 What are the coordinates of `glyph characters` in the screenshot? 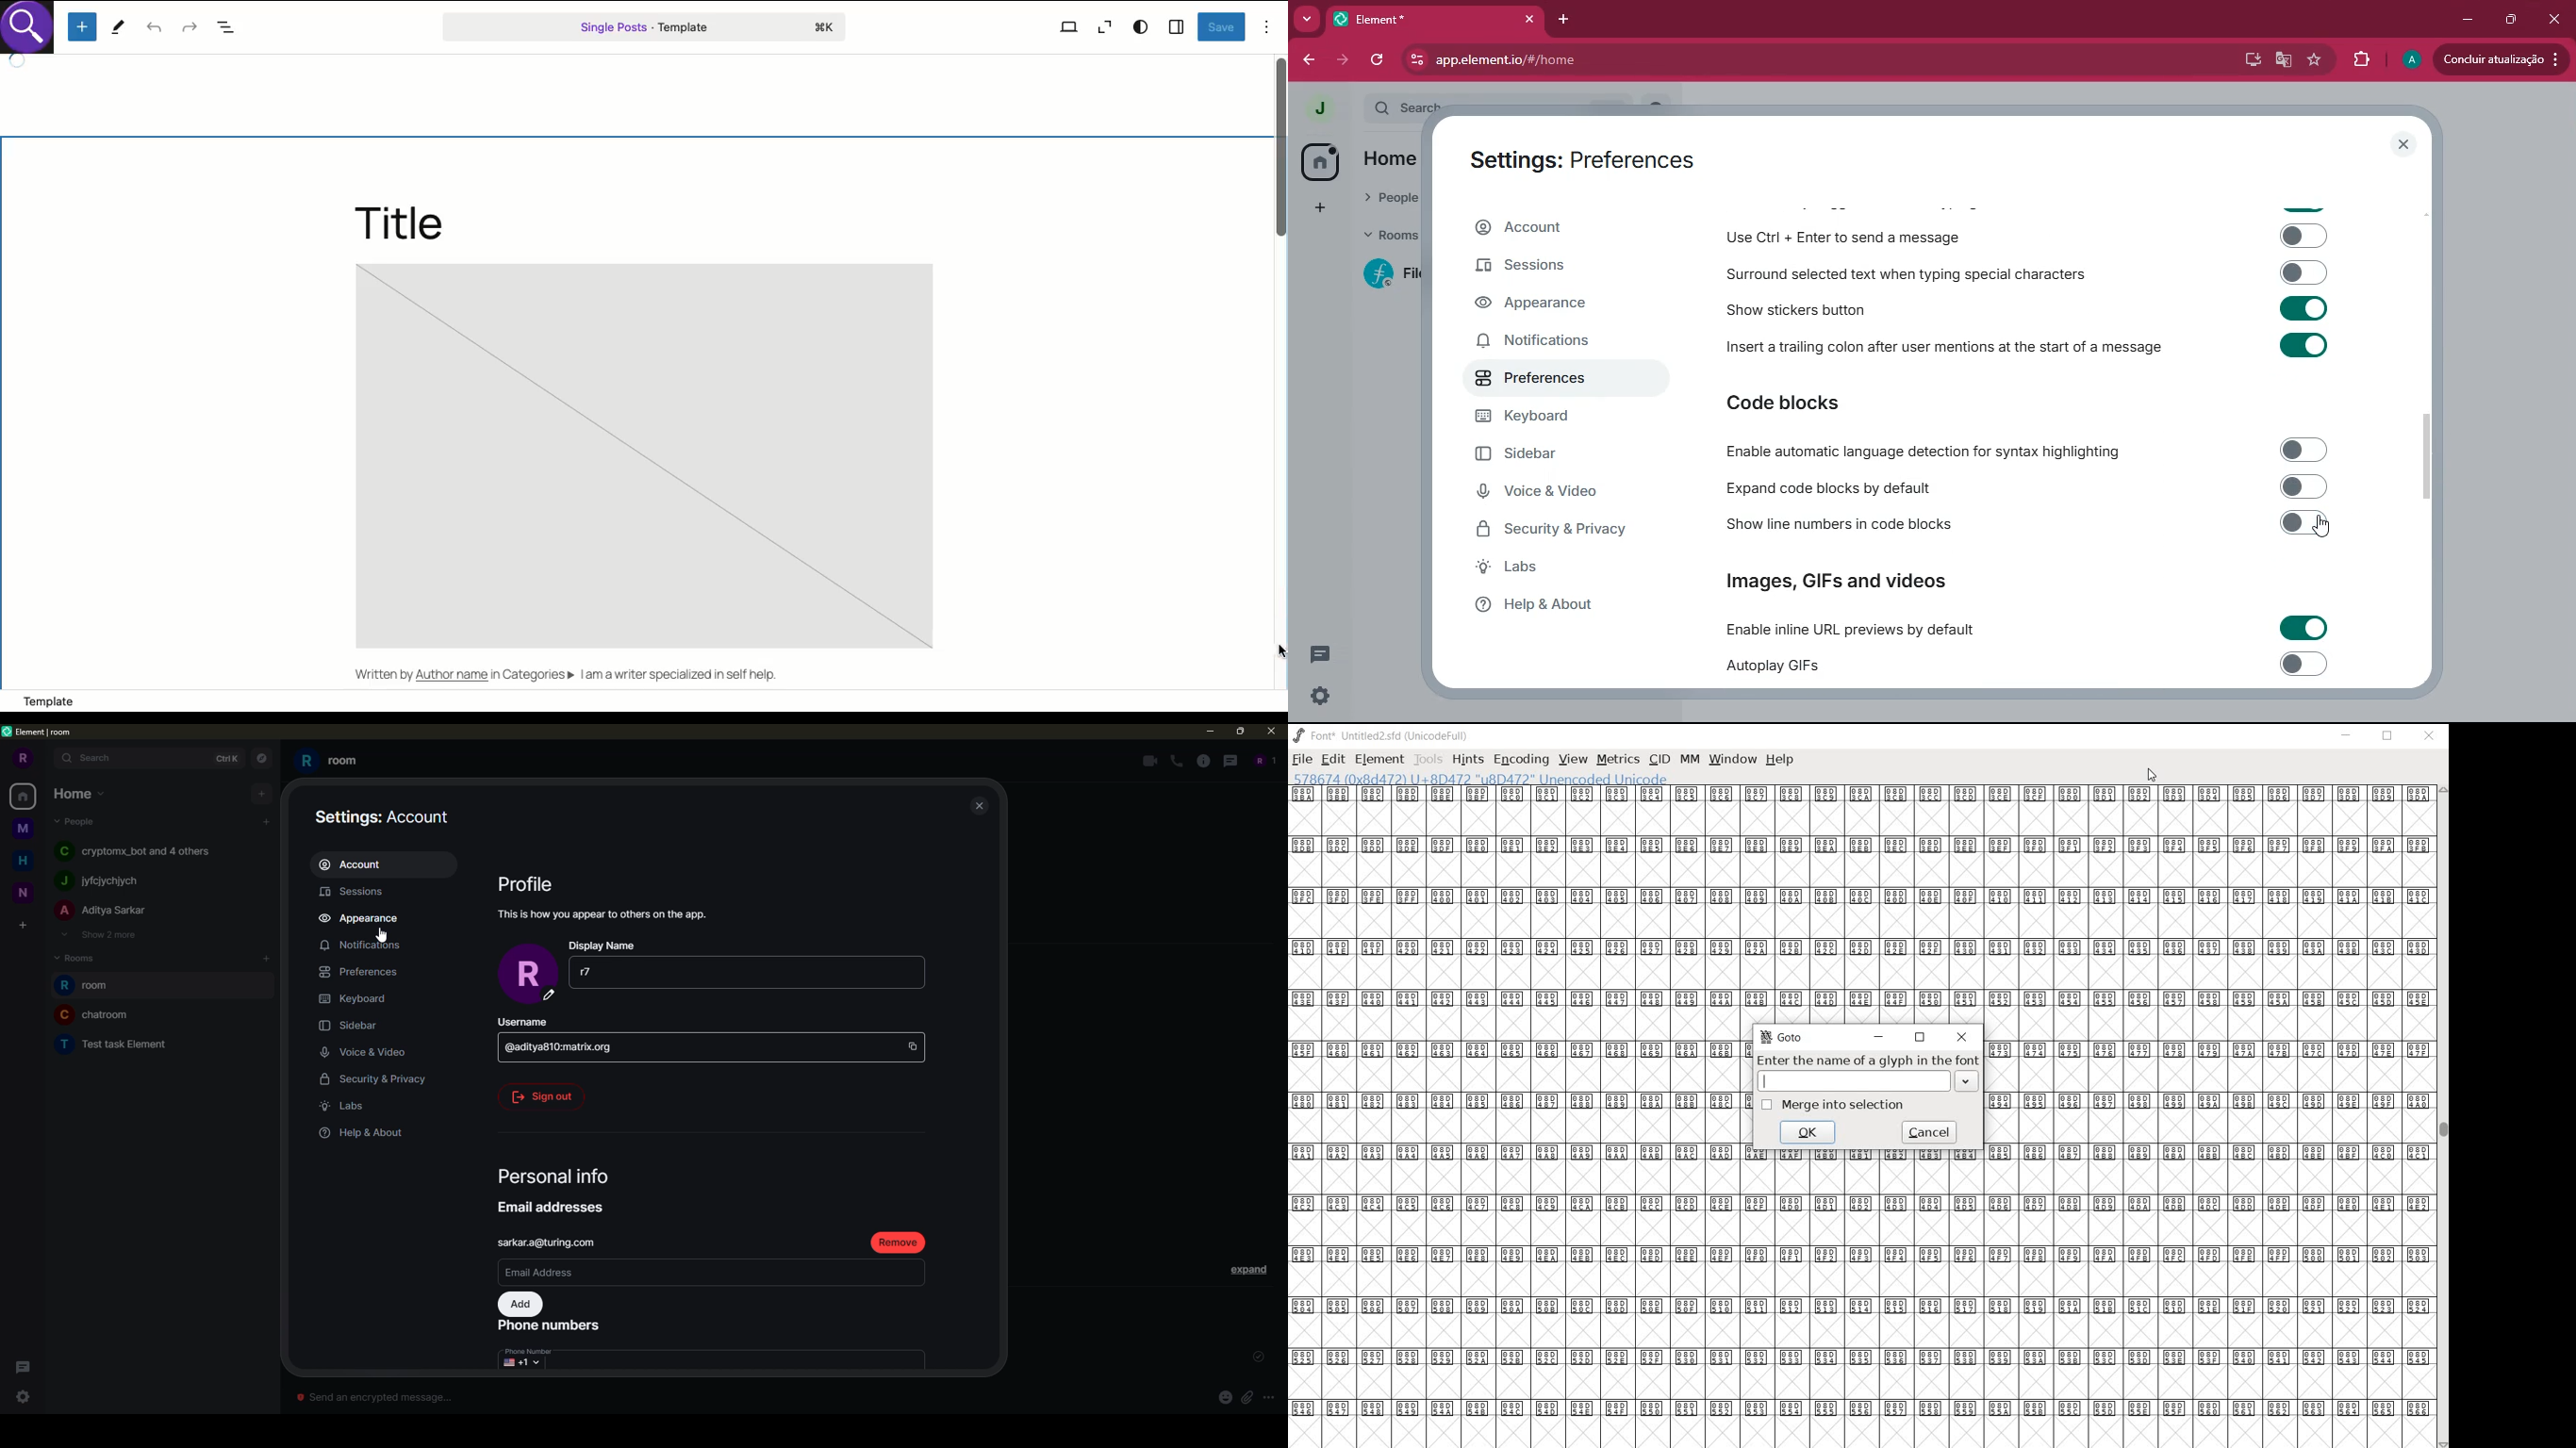 It's located at (1513, 1117).